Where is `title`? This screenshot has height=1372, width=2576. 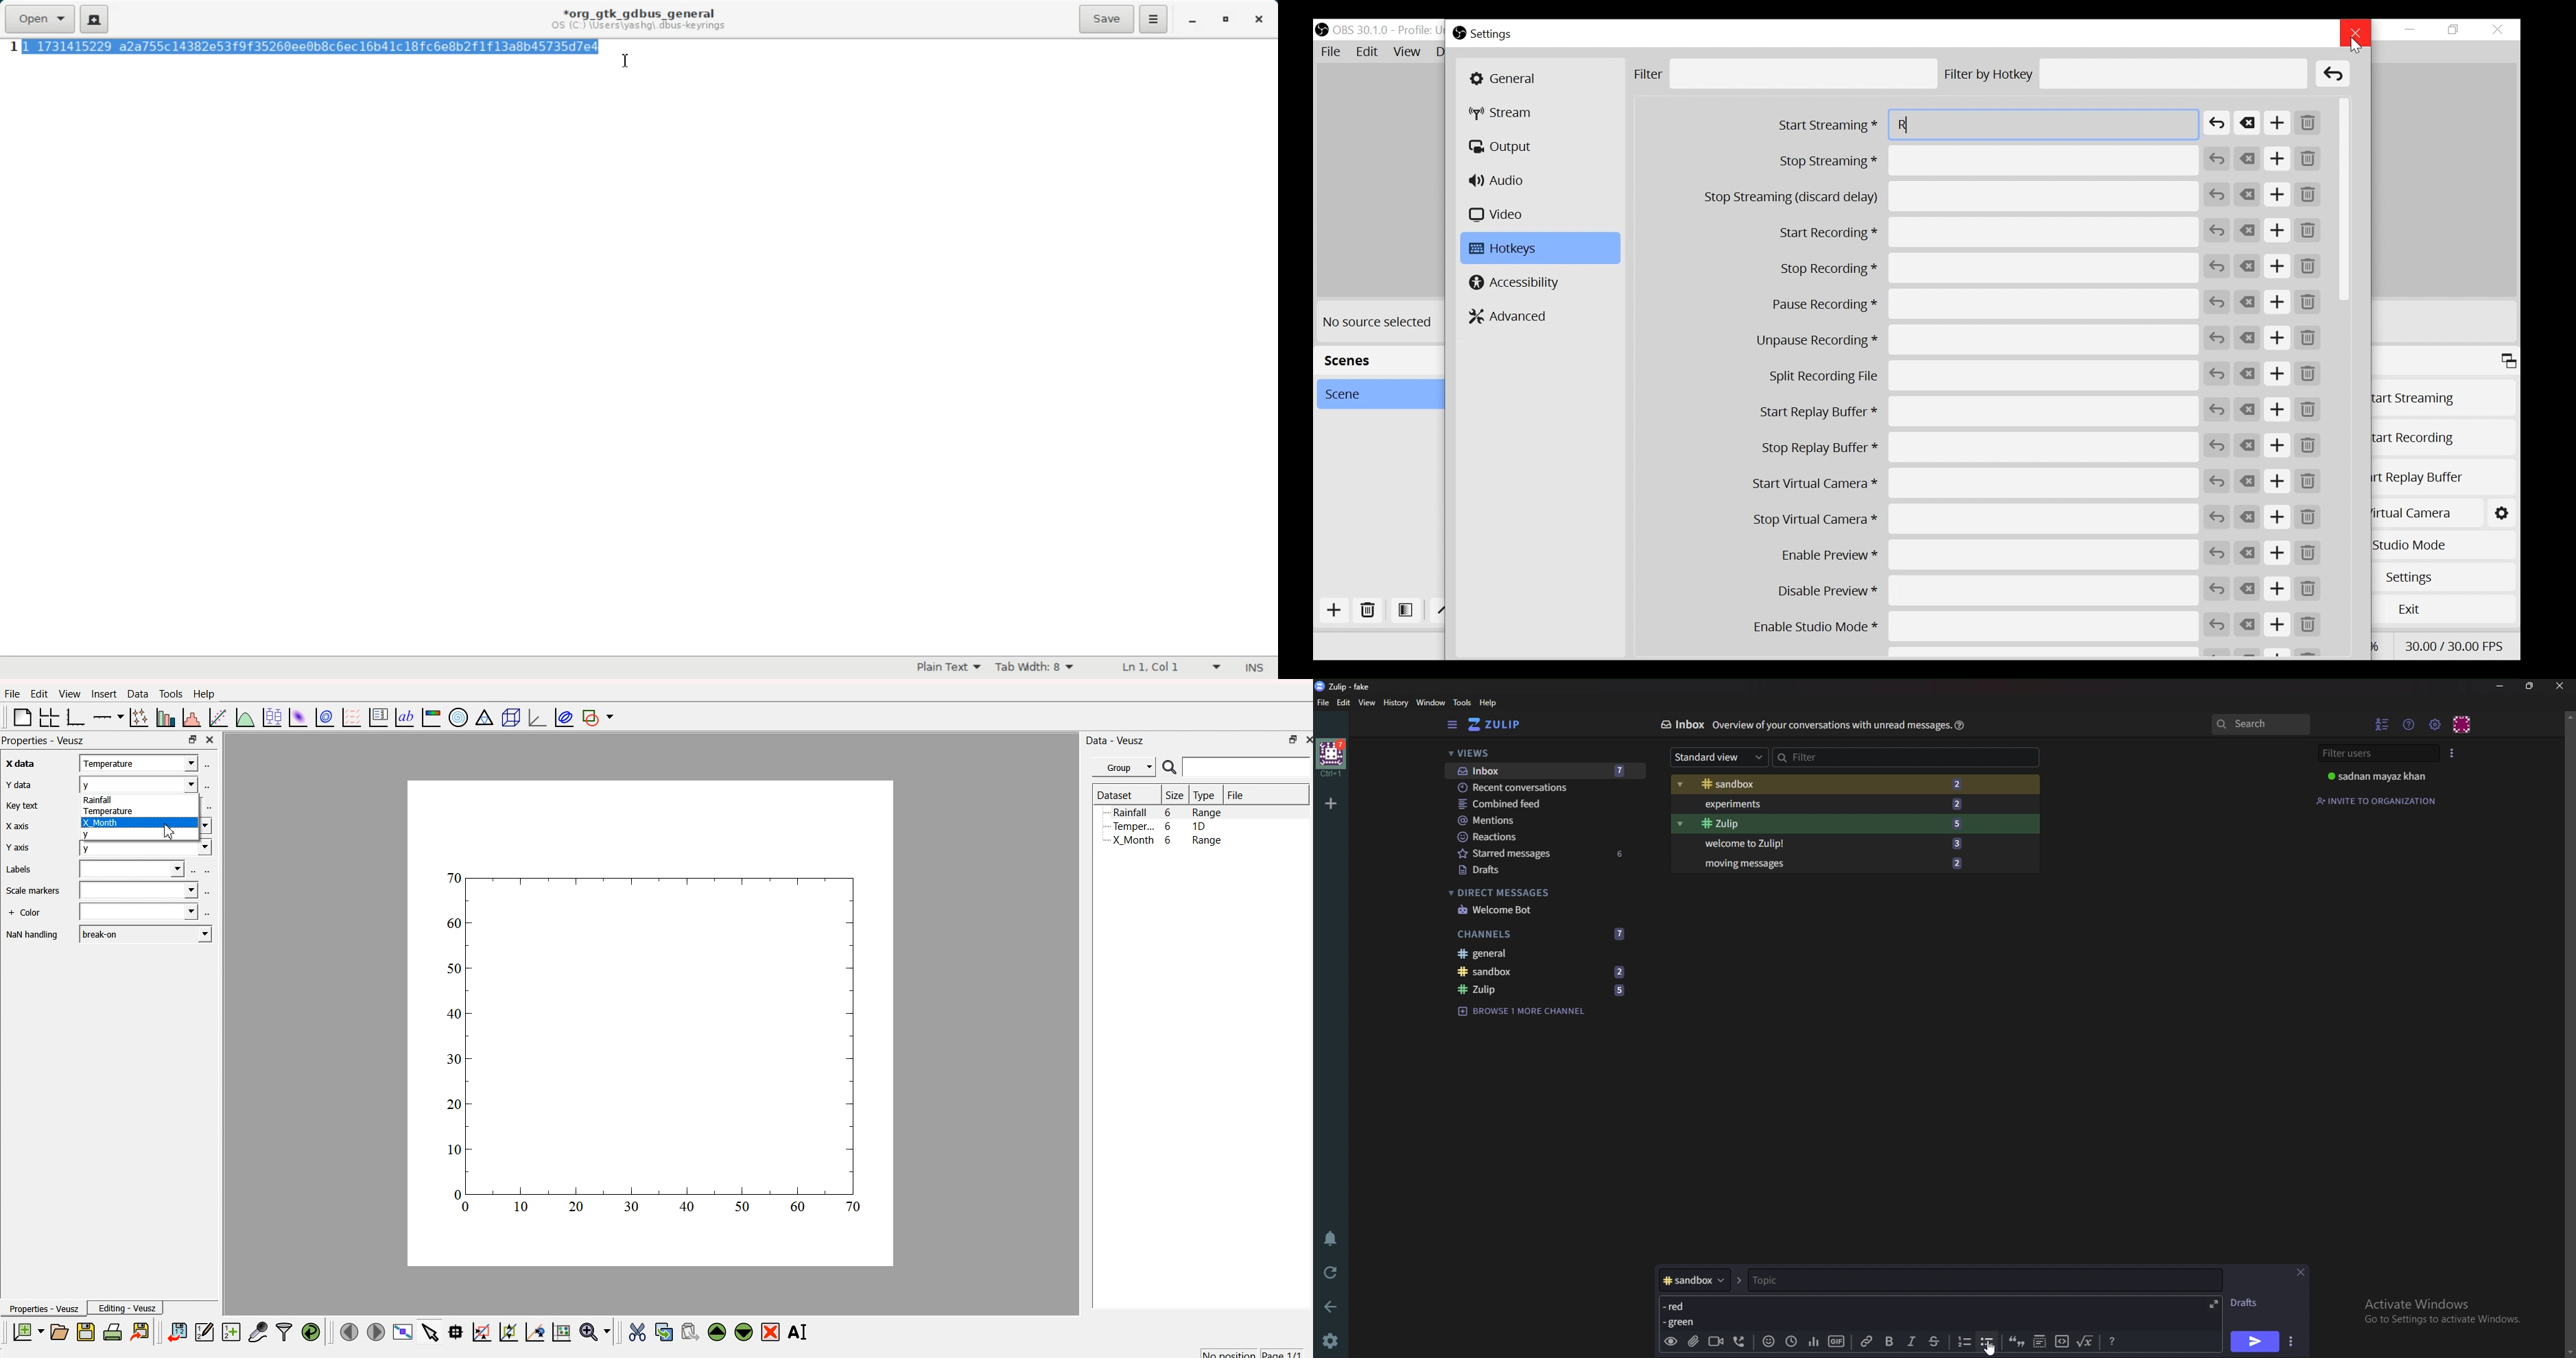 title is located at coordinates (1349, 686).